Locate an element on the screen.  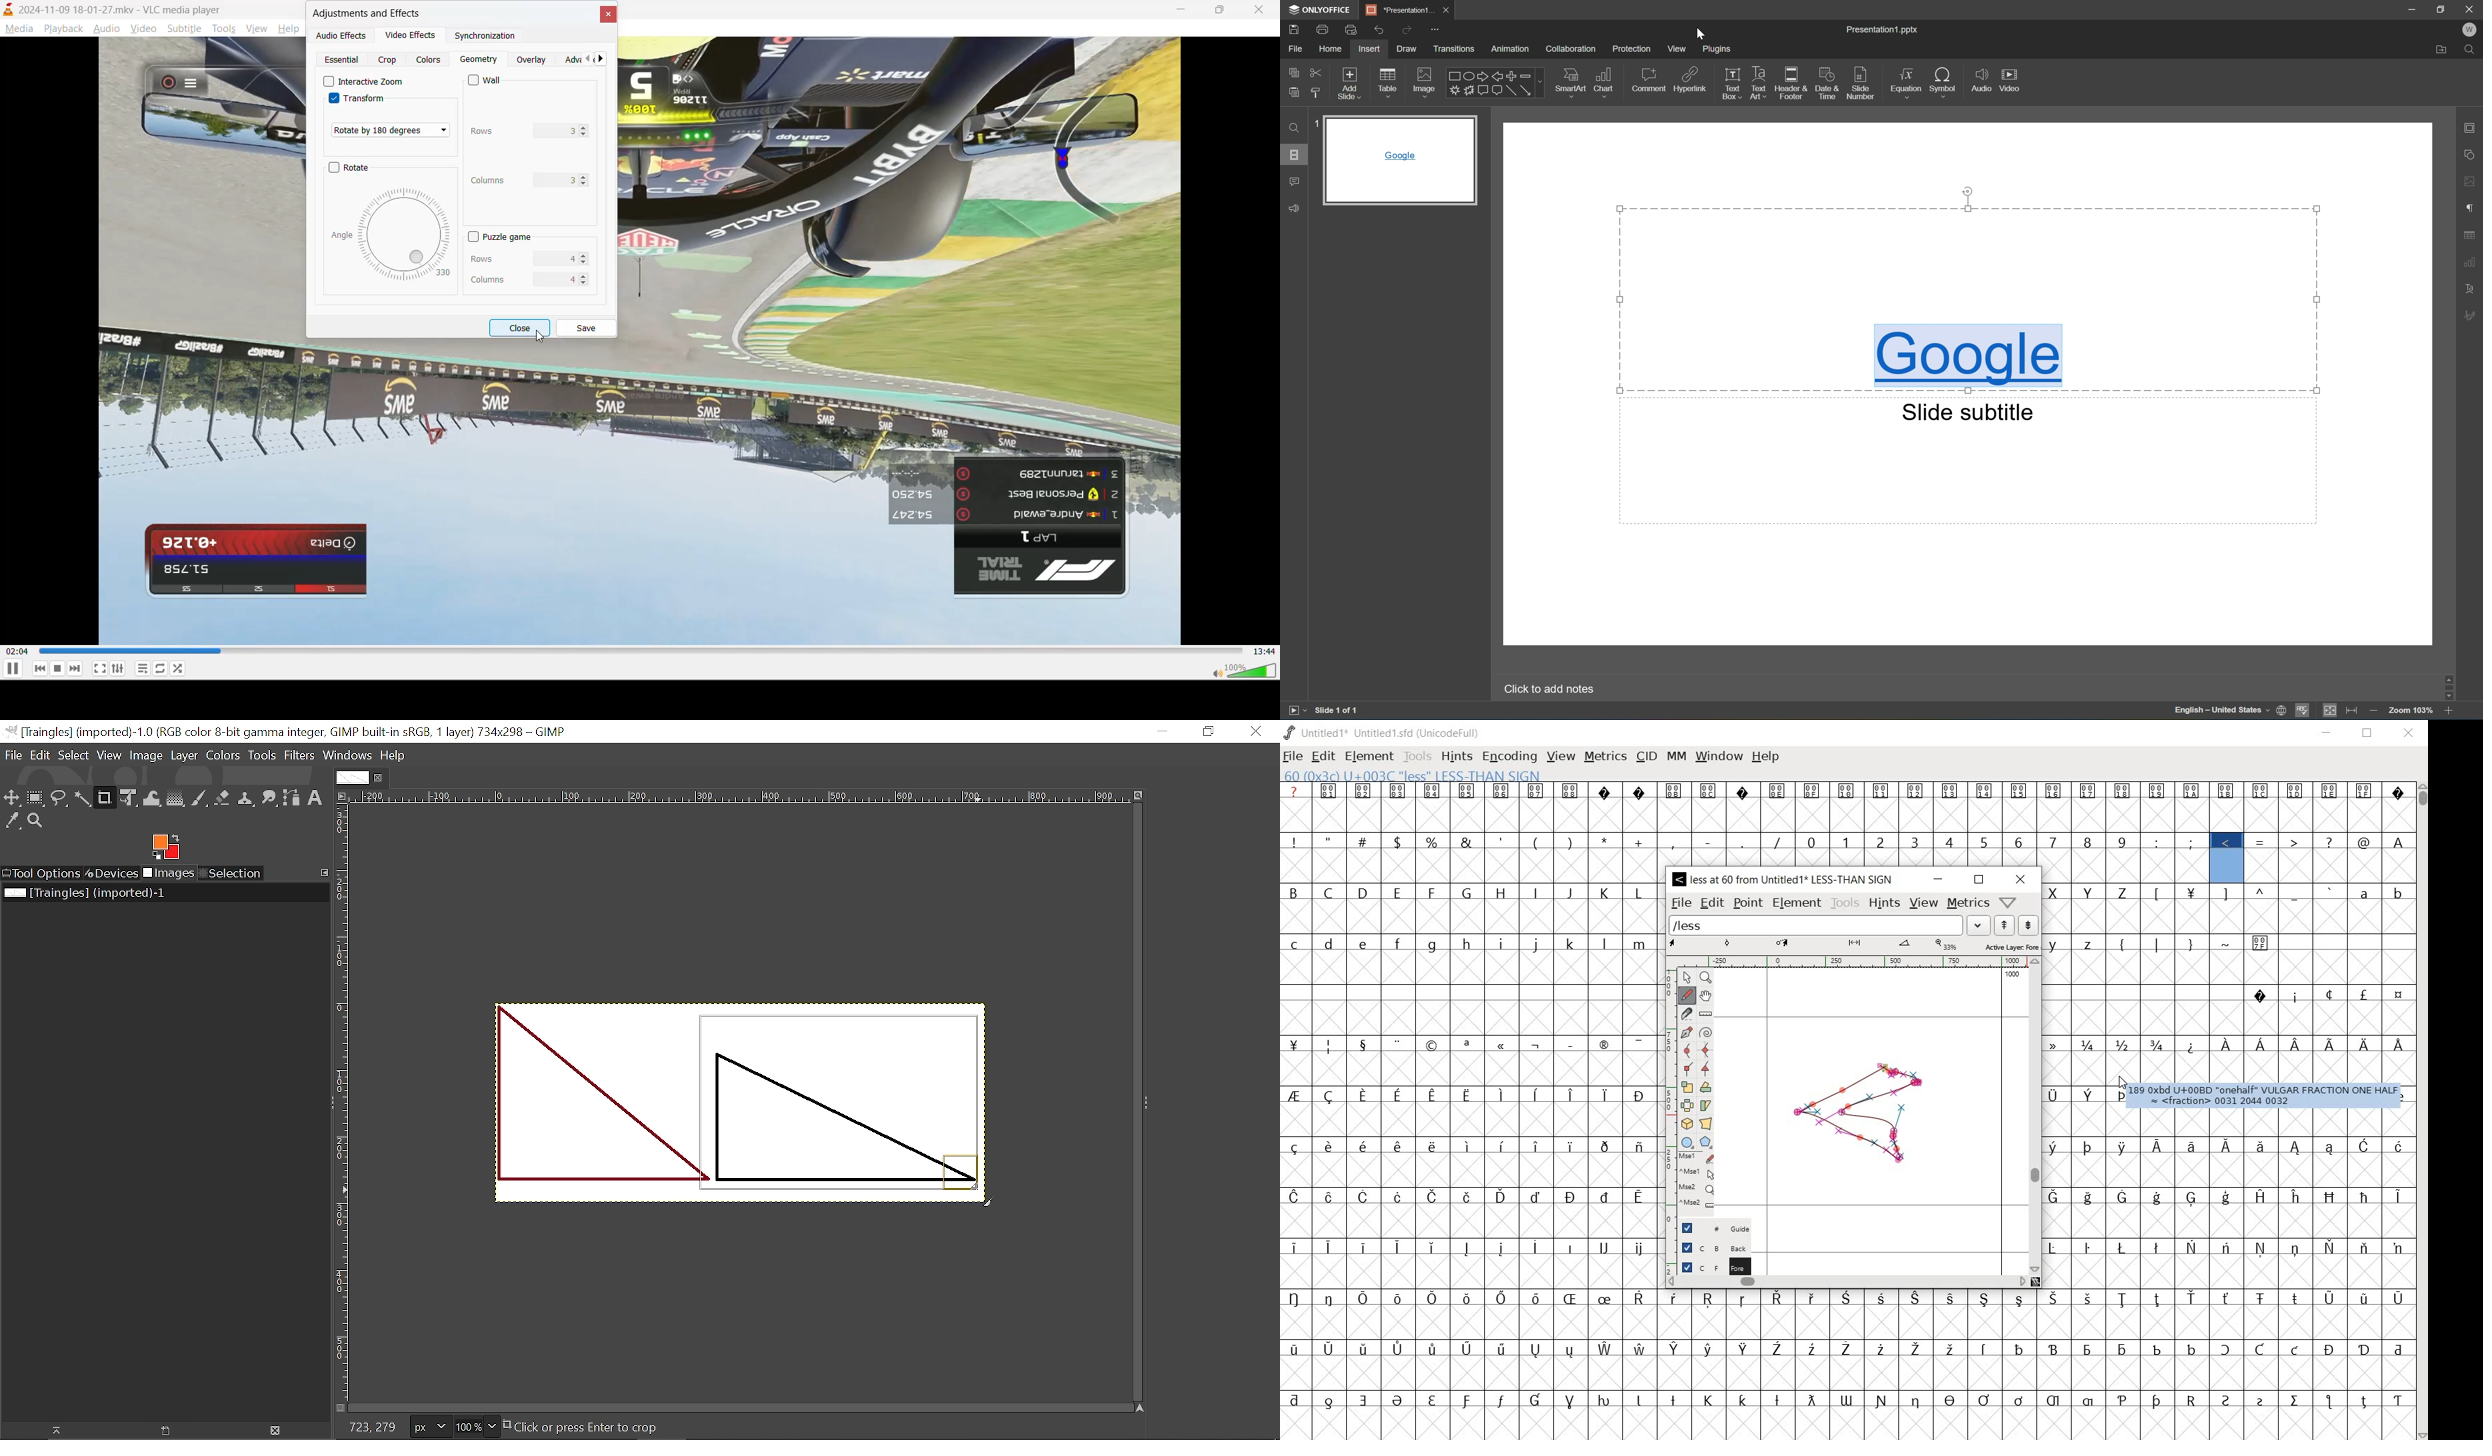
60 (0*3c) U+003c "less" LESS-THAN-SIGN is located at coordinates (1412, 776).